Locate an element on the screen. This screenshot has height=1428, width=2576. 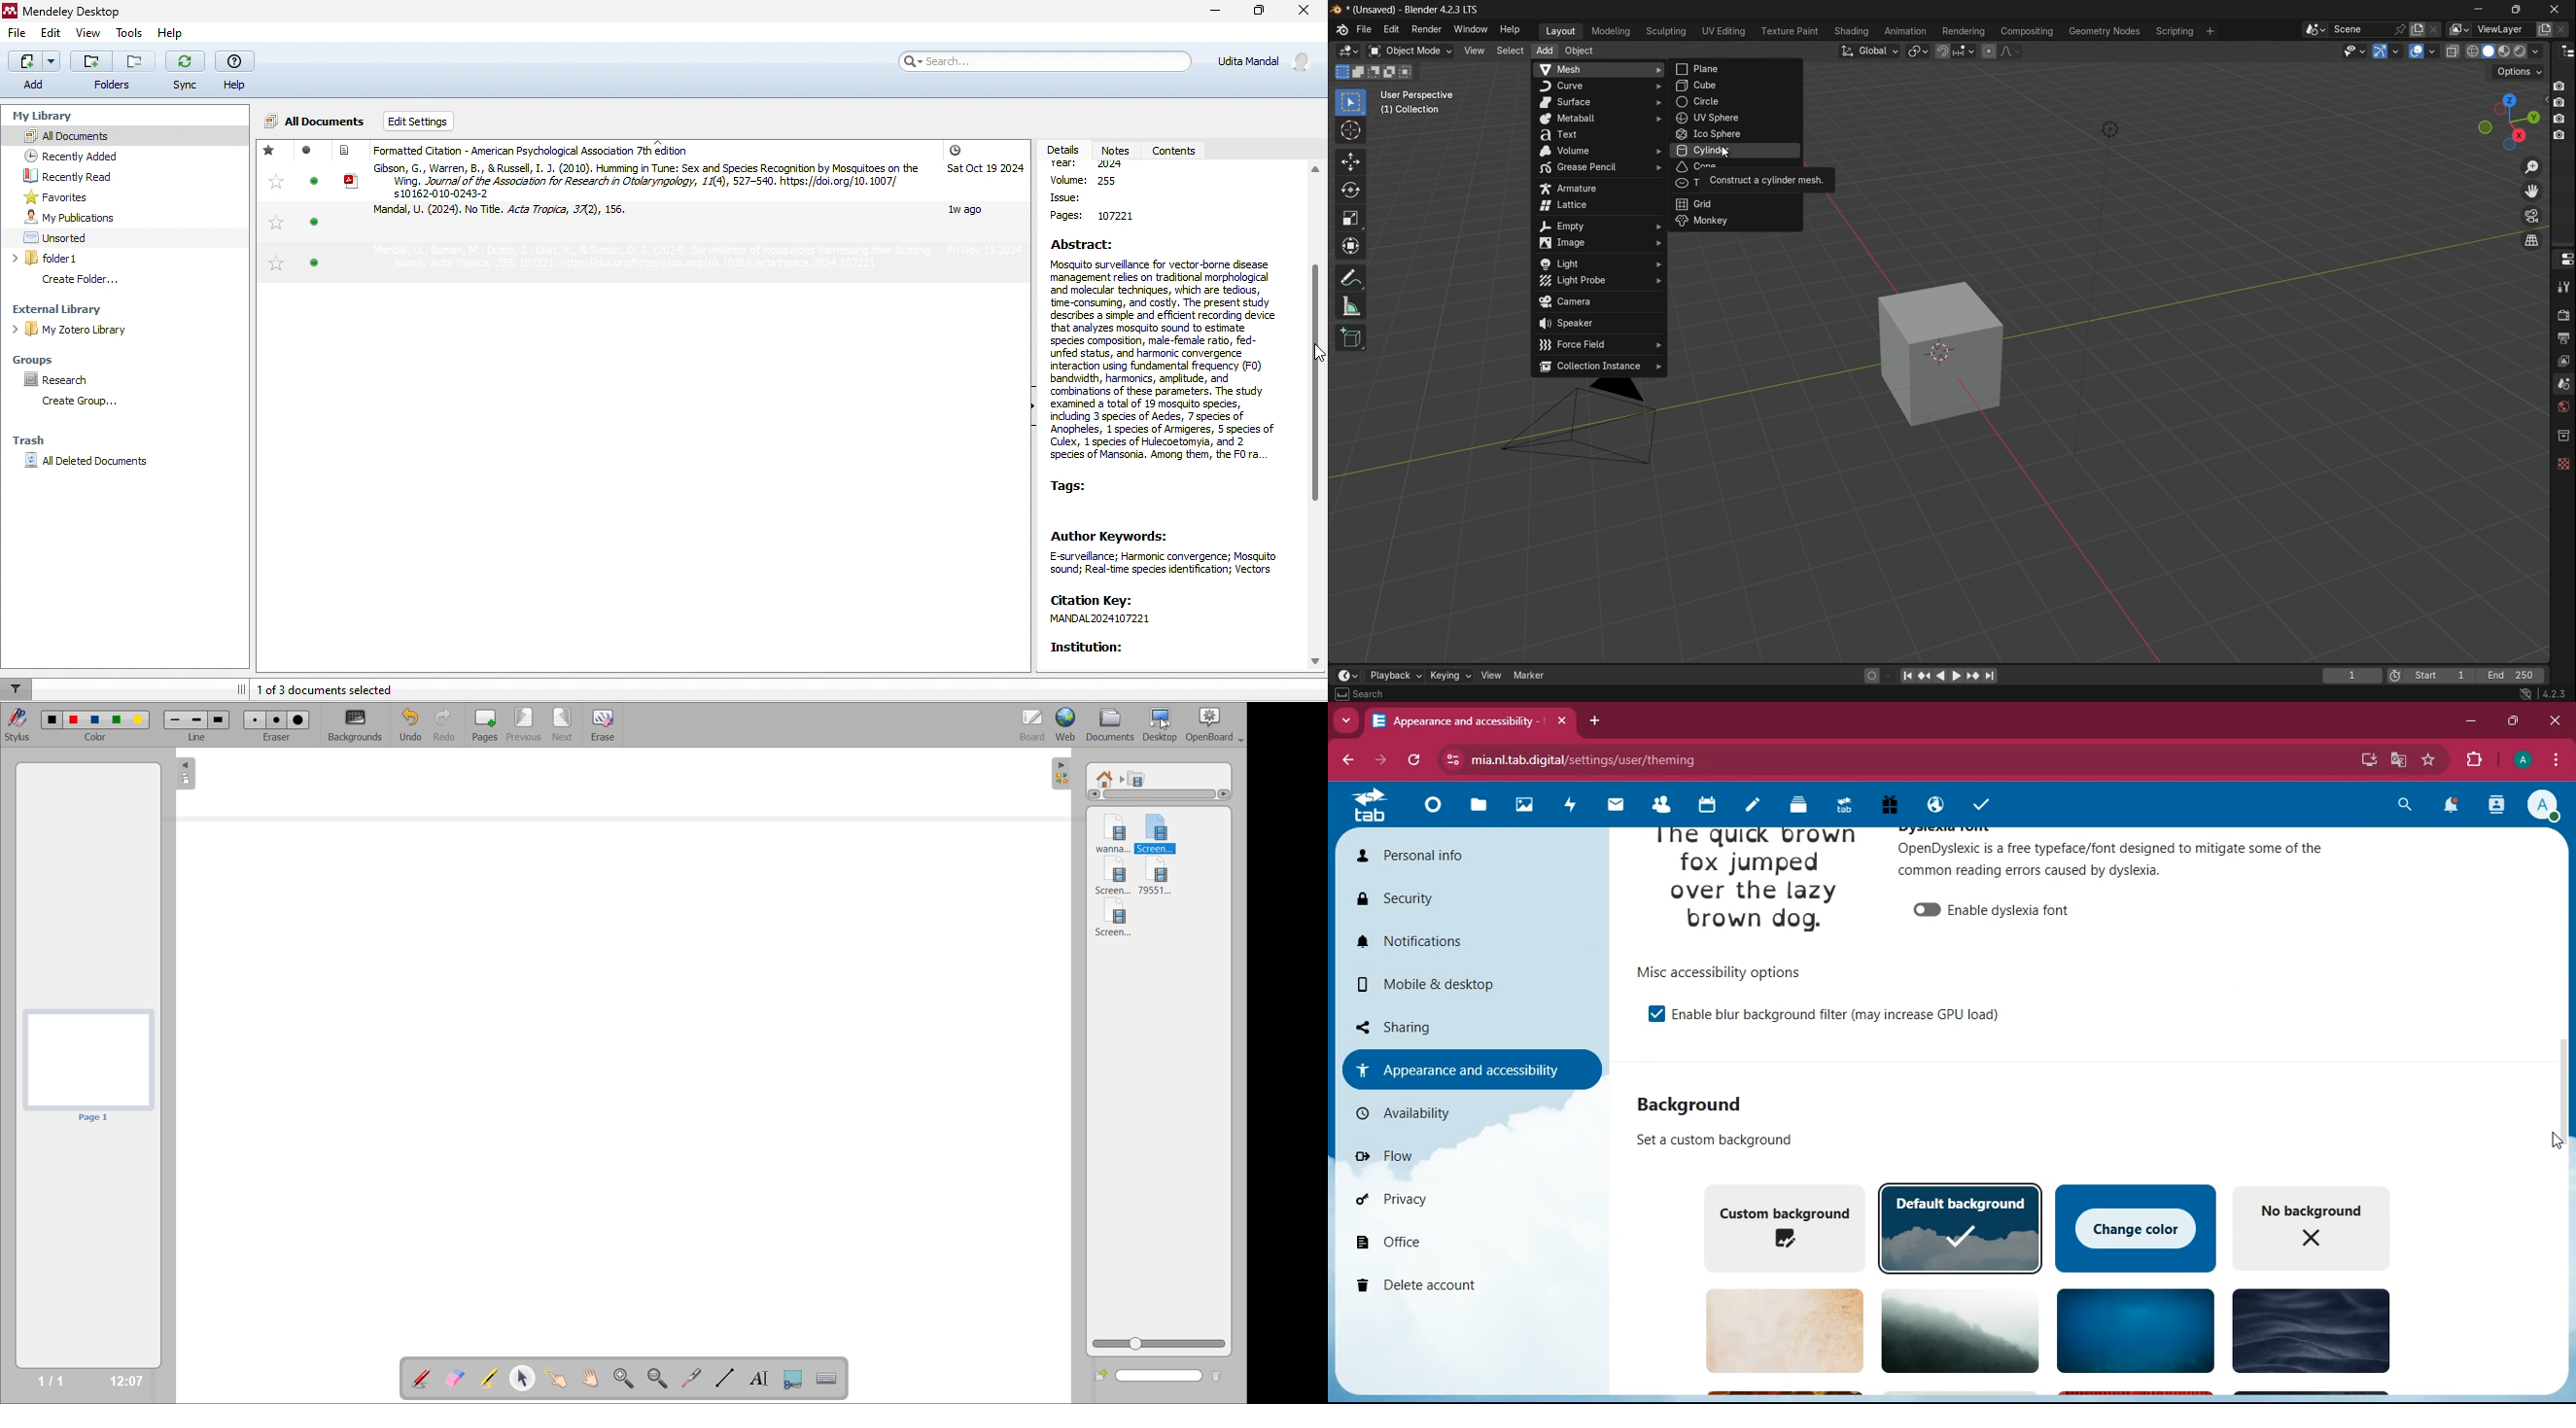
favourite is located at coordinates (2433, 760).